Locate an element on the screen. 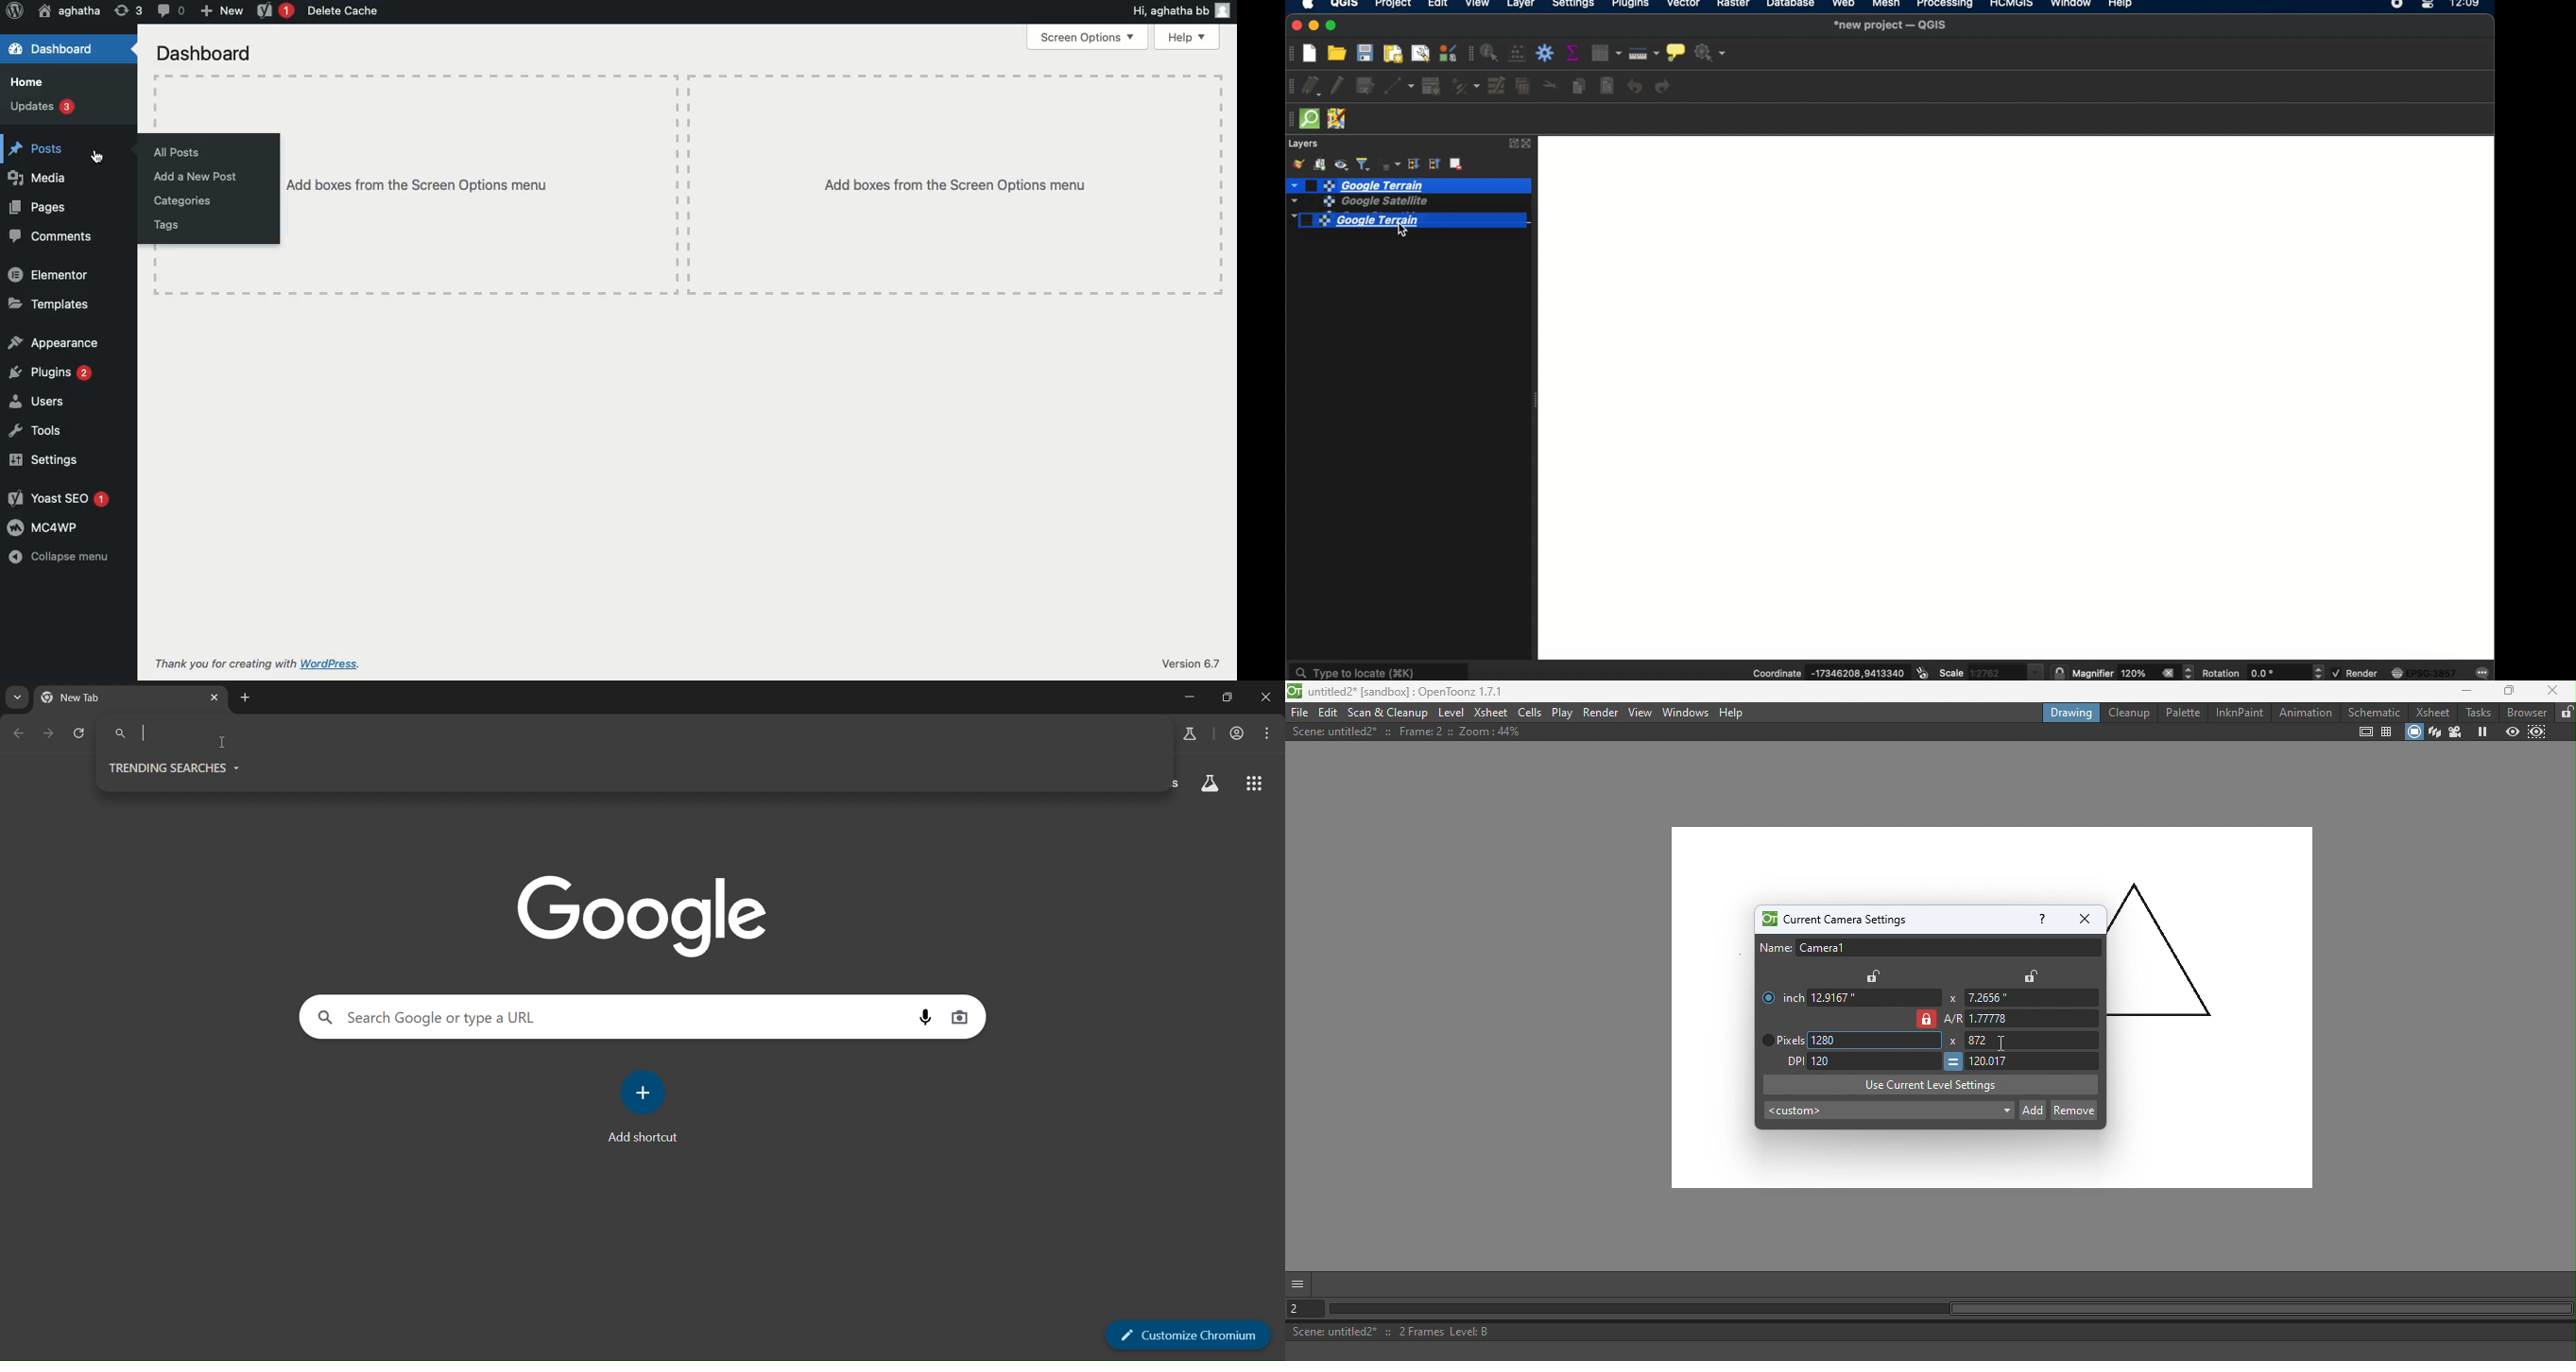 This screenshot has height=1372, width=2576. identify features is located at coordinates (1491, 53).